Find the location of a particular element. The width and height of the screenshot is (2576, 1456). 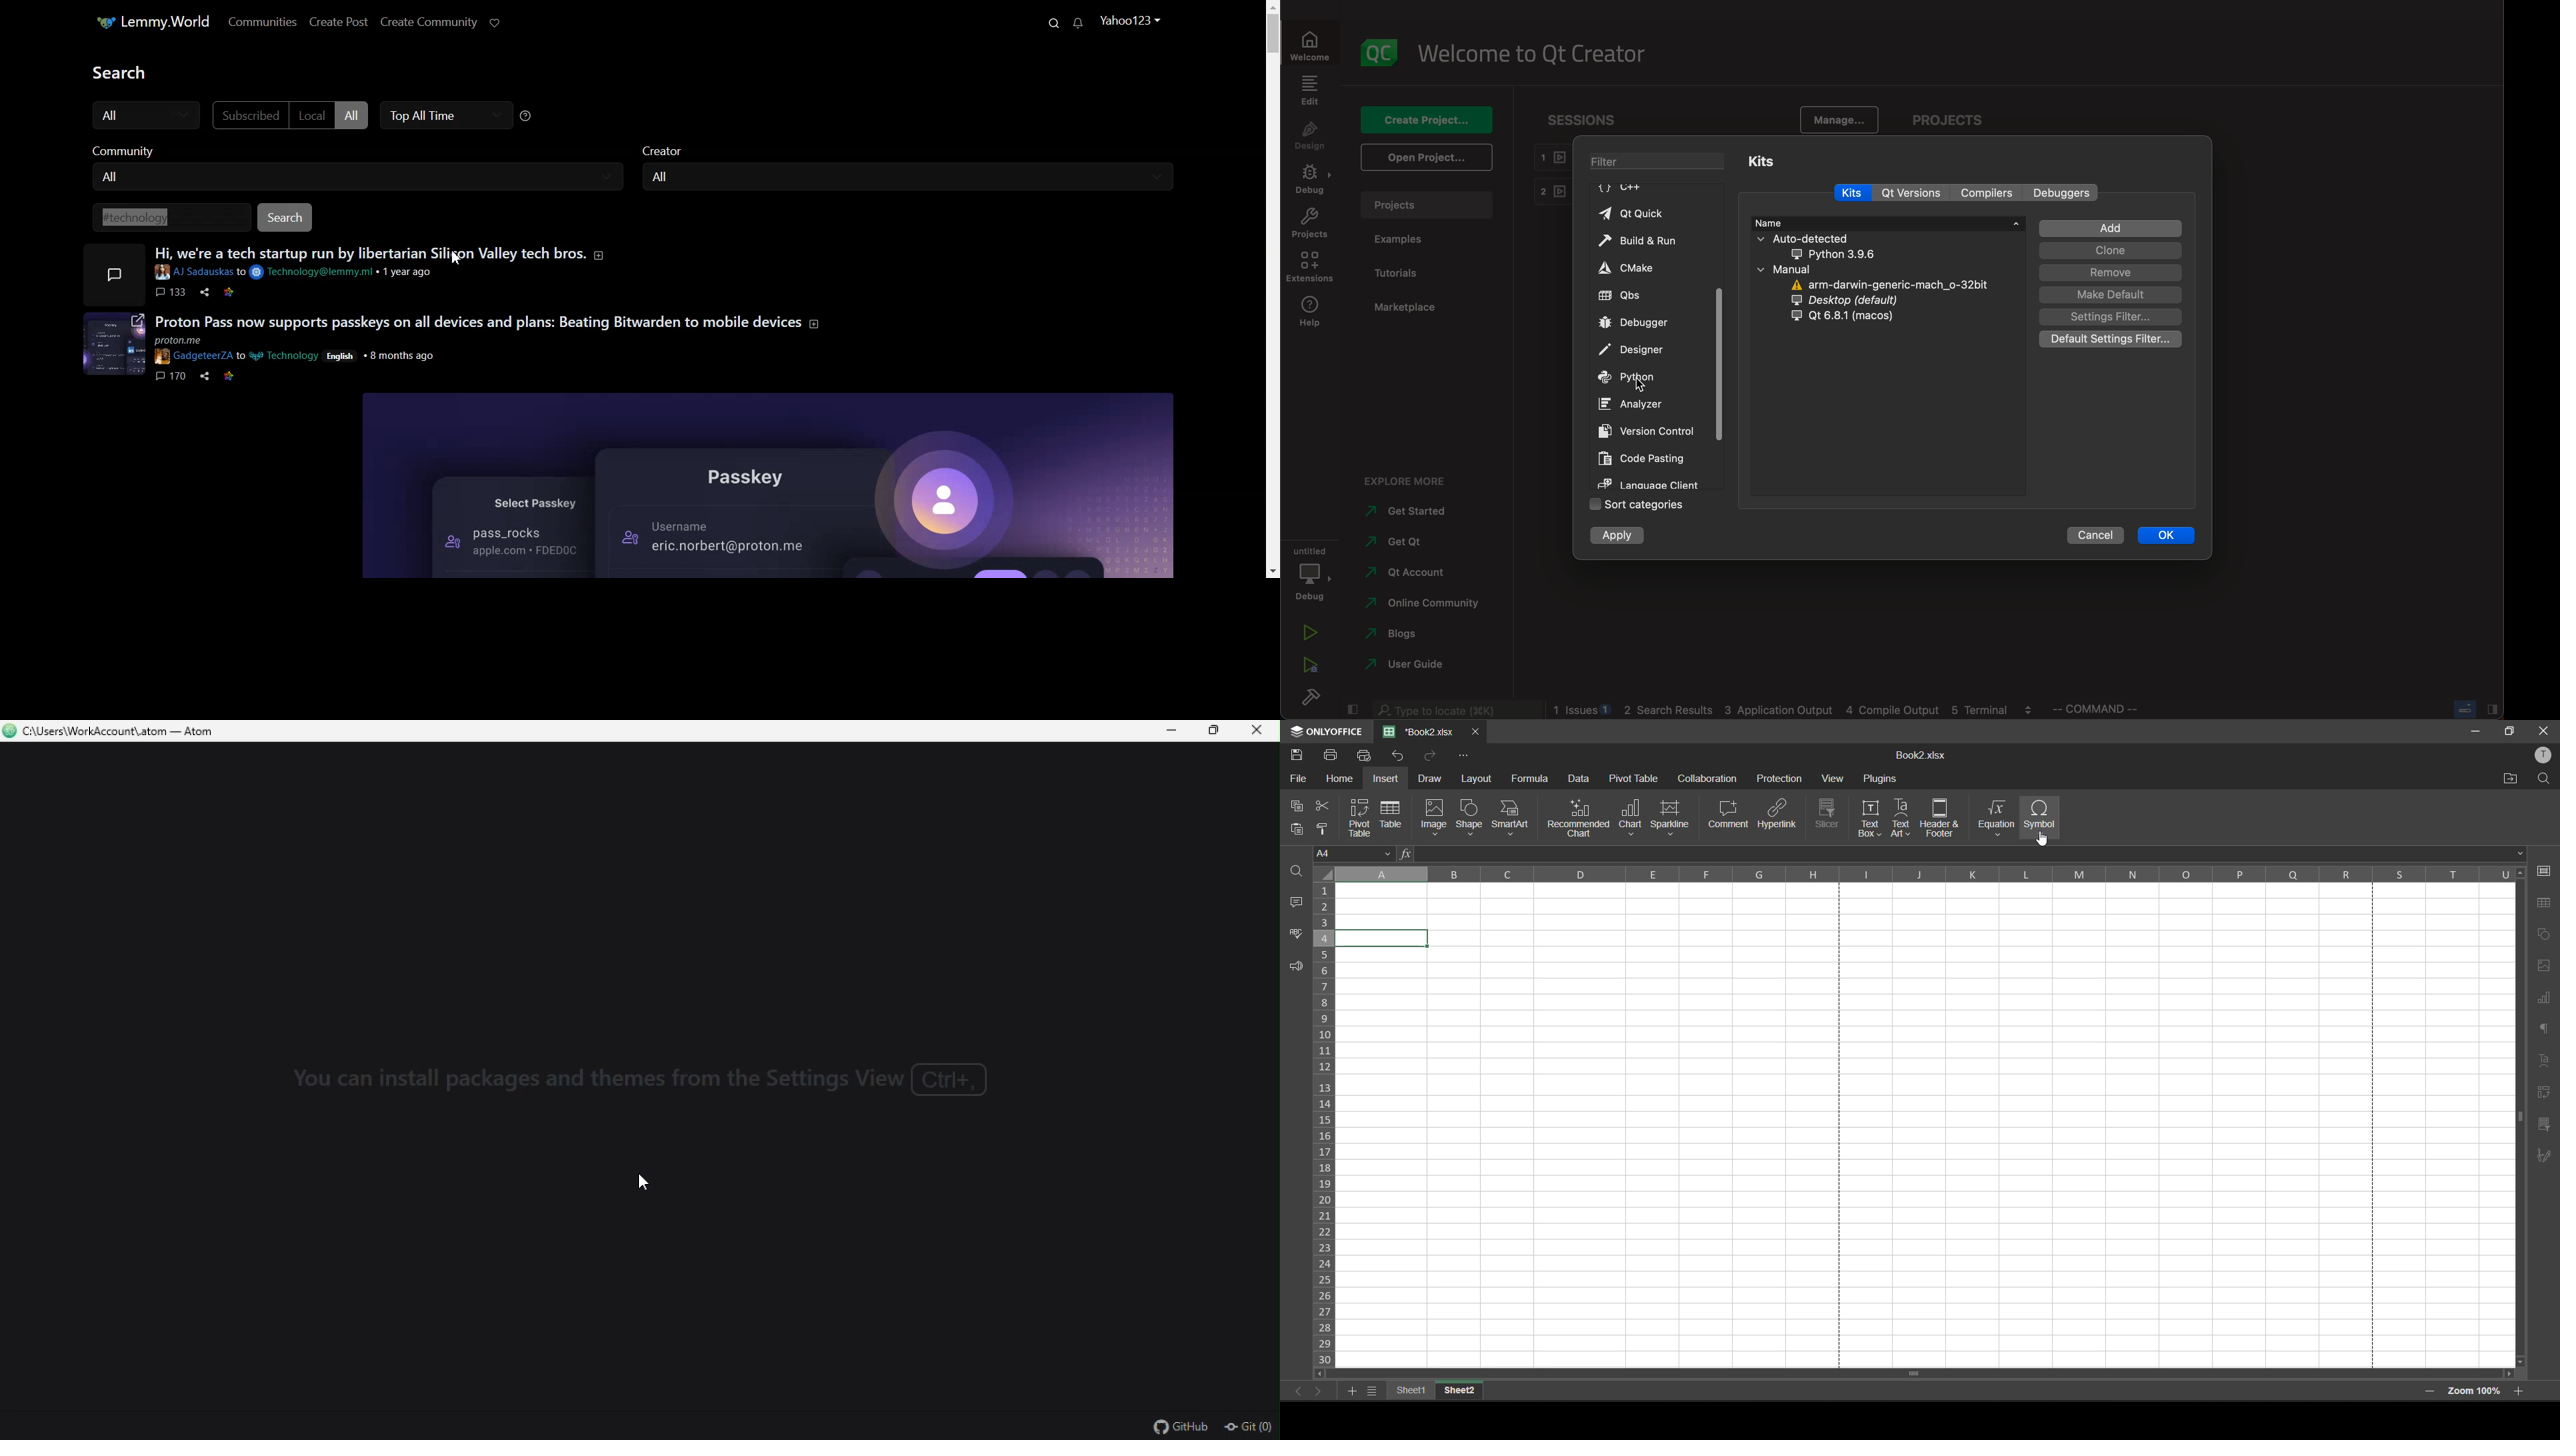

debug is located at coordinates (1311, 180).